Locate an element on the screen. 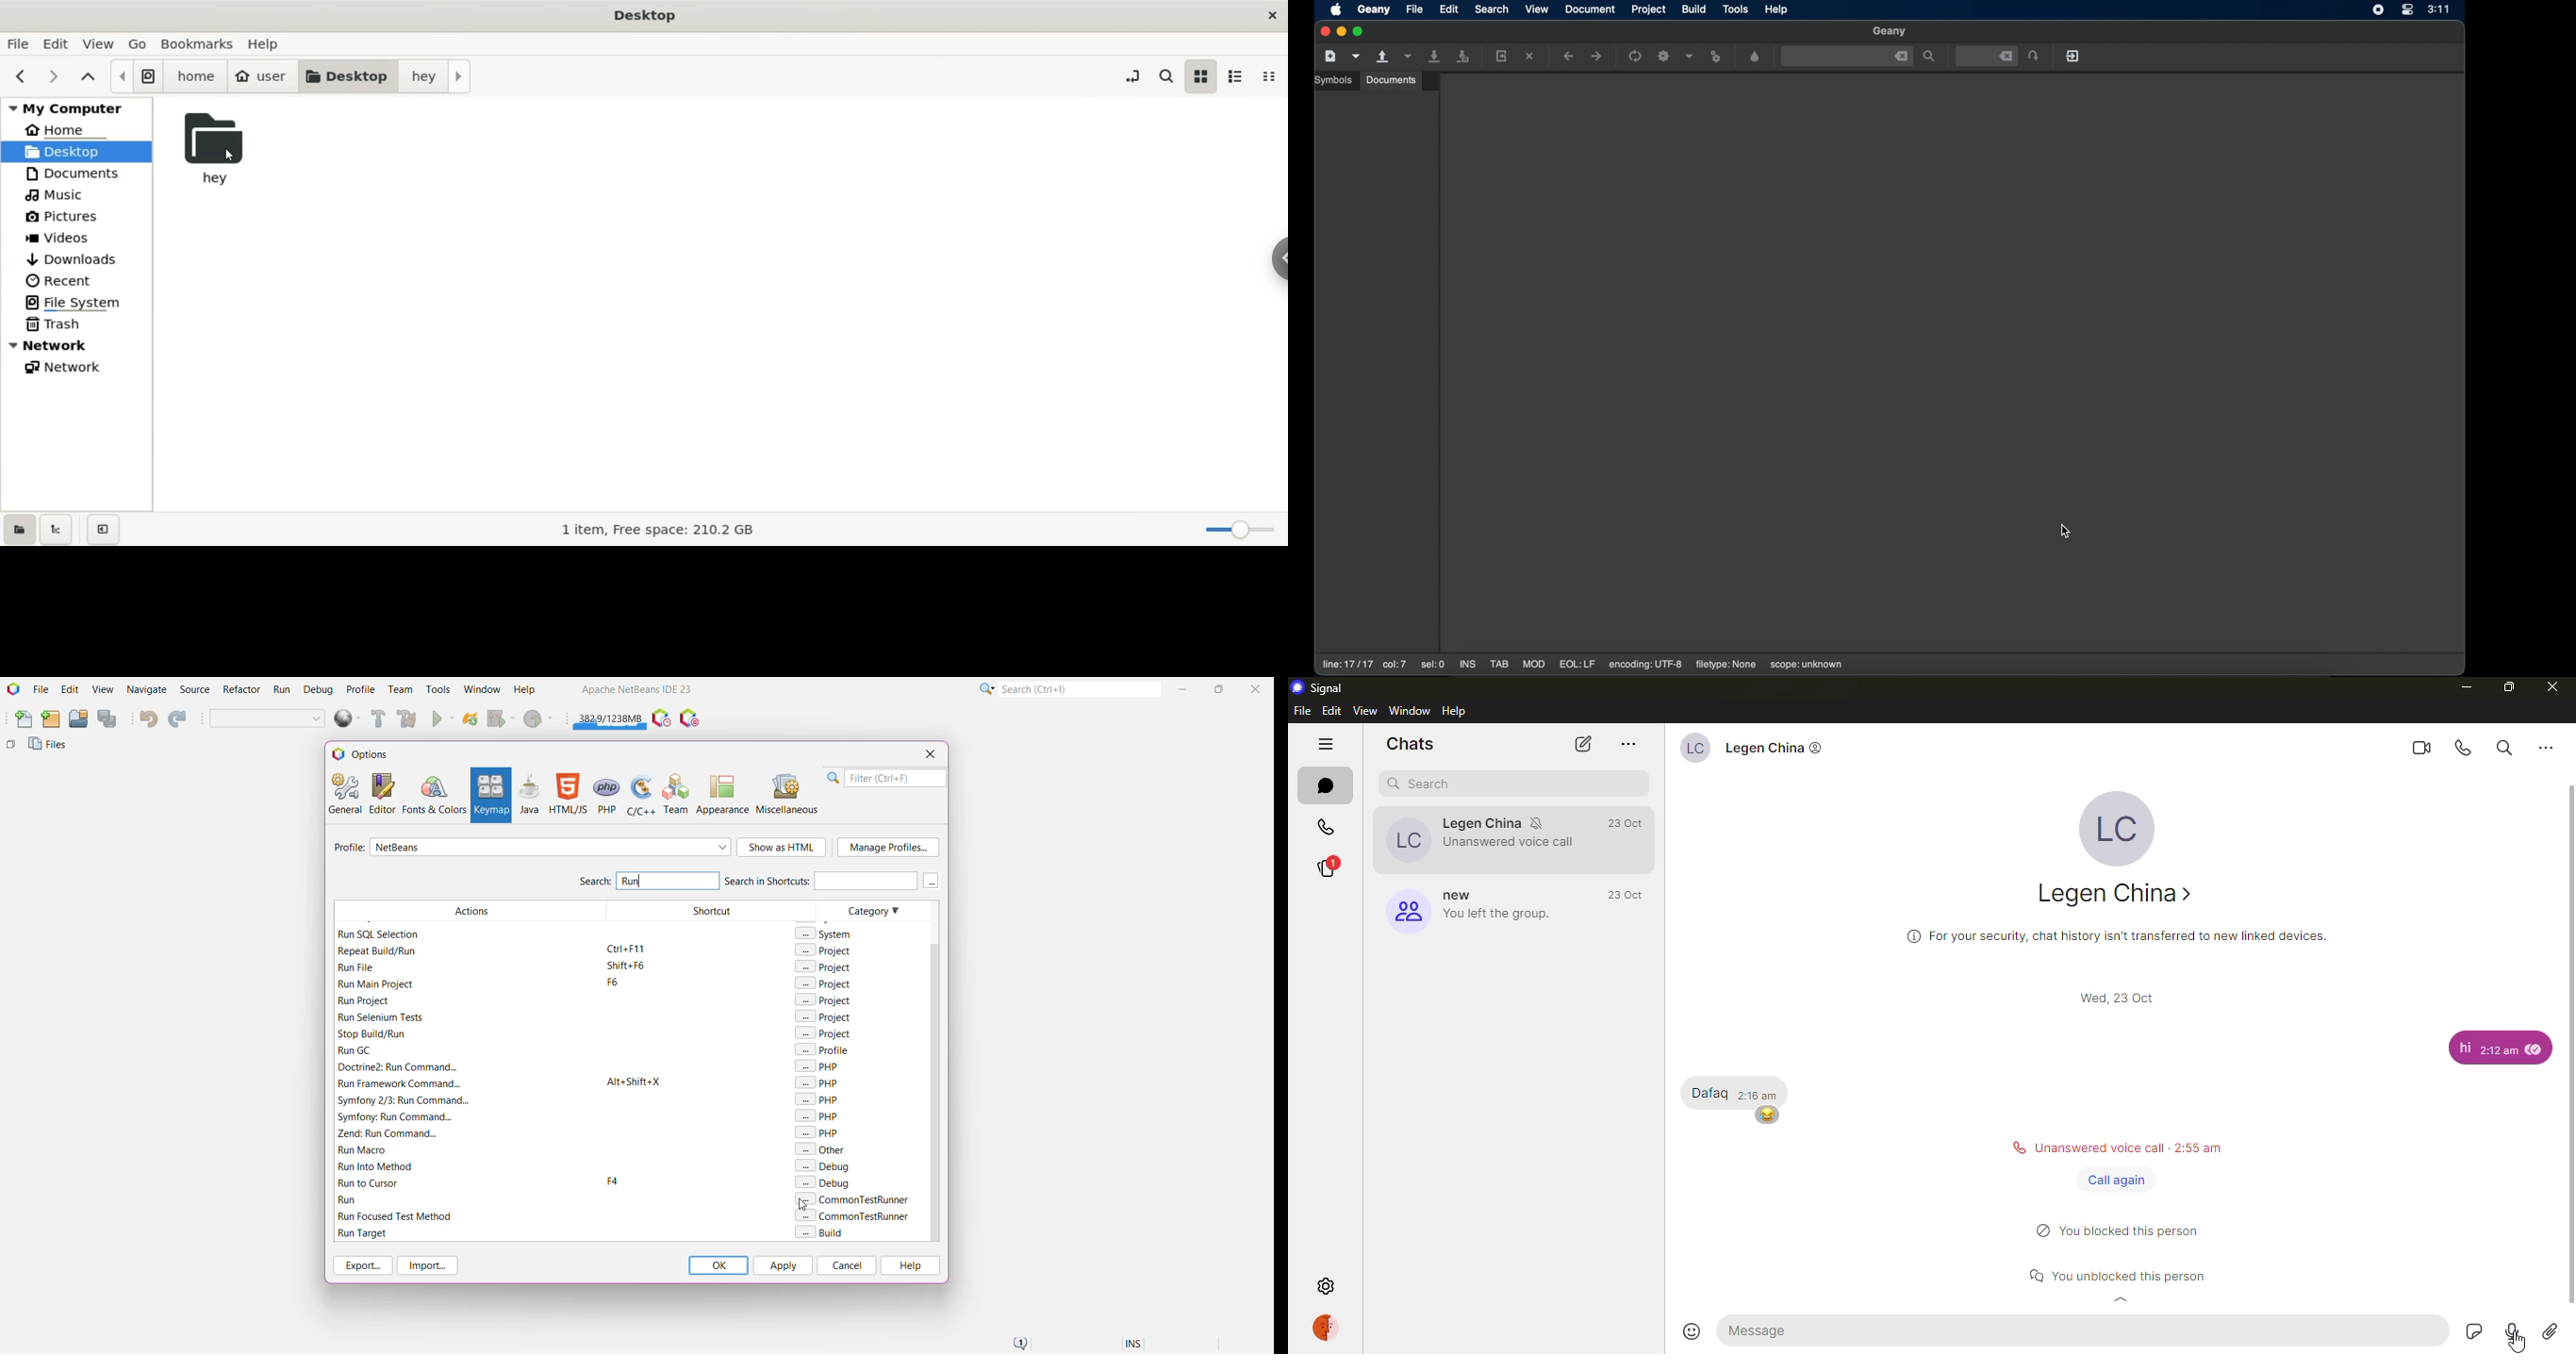 The image size is (2576, 1372). Type and Search for 'Run' Action is located at coordinates (668, 880).